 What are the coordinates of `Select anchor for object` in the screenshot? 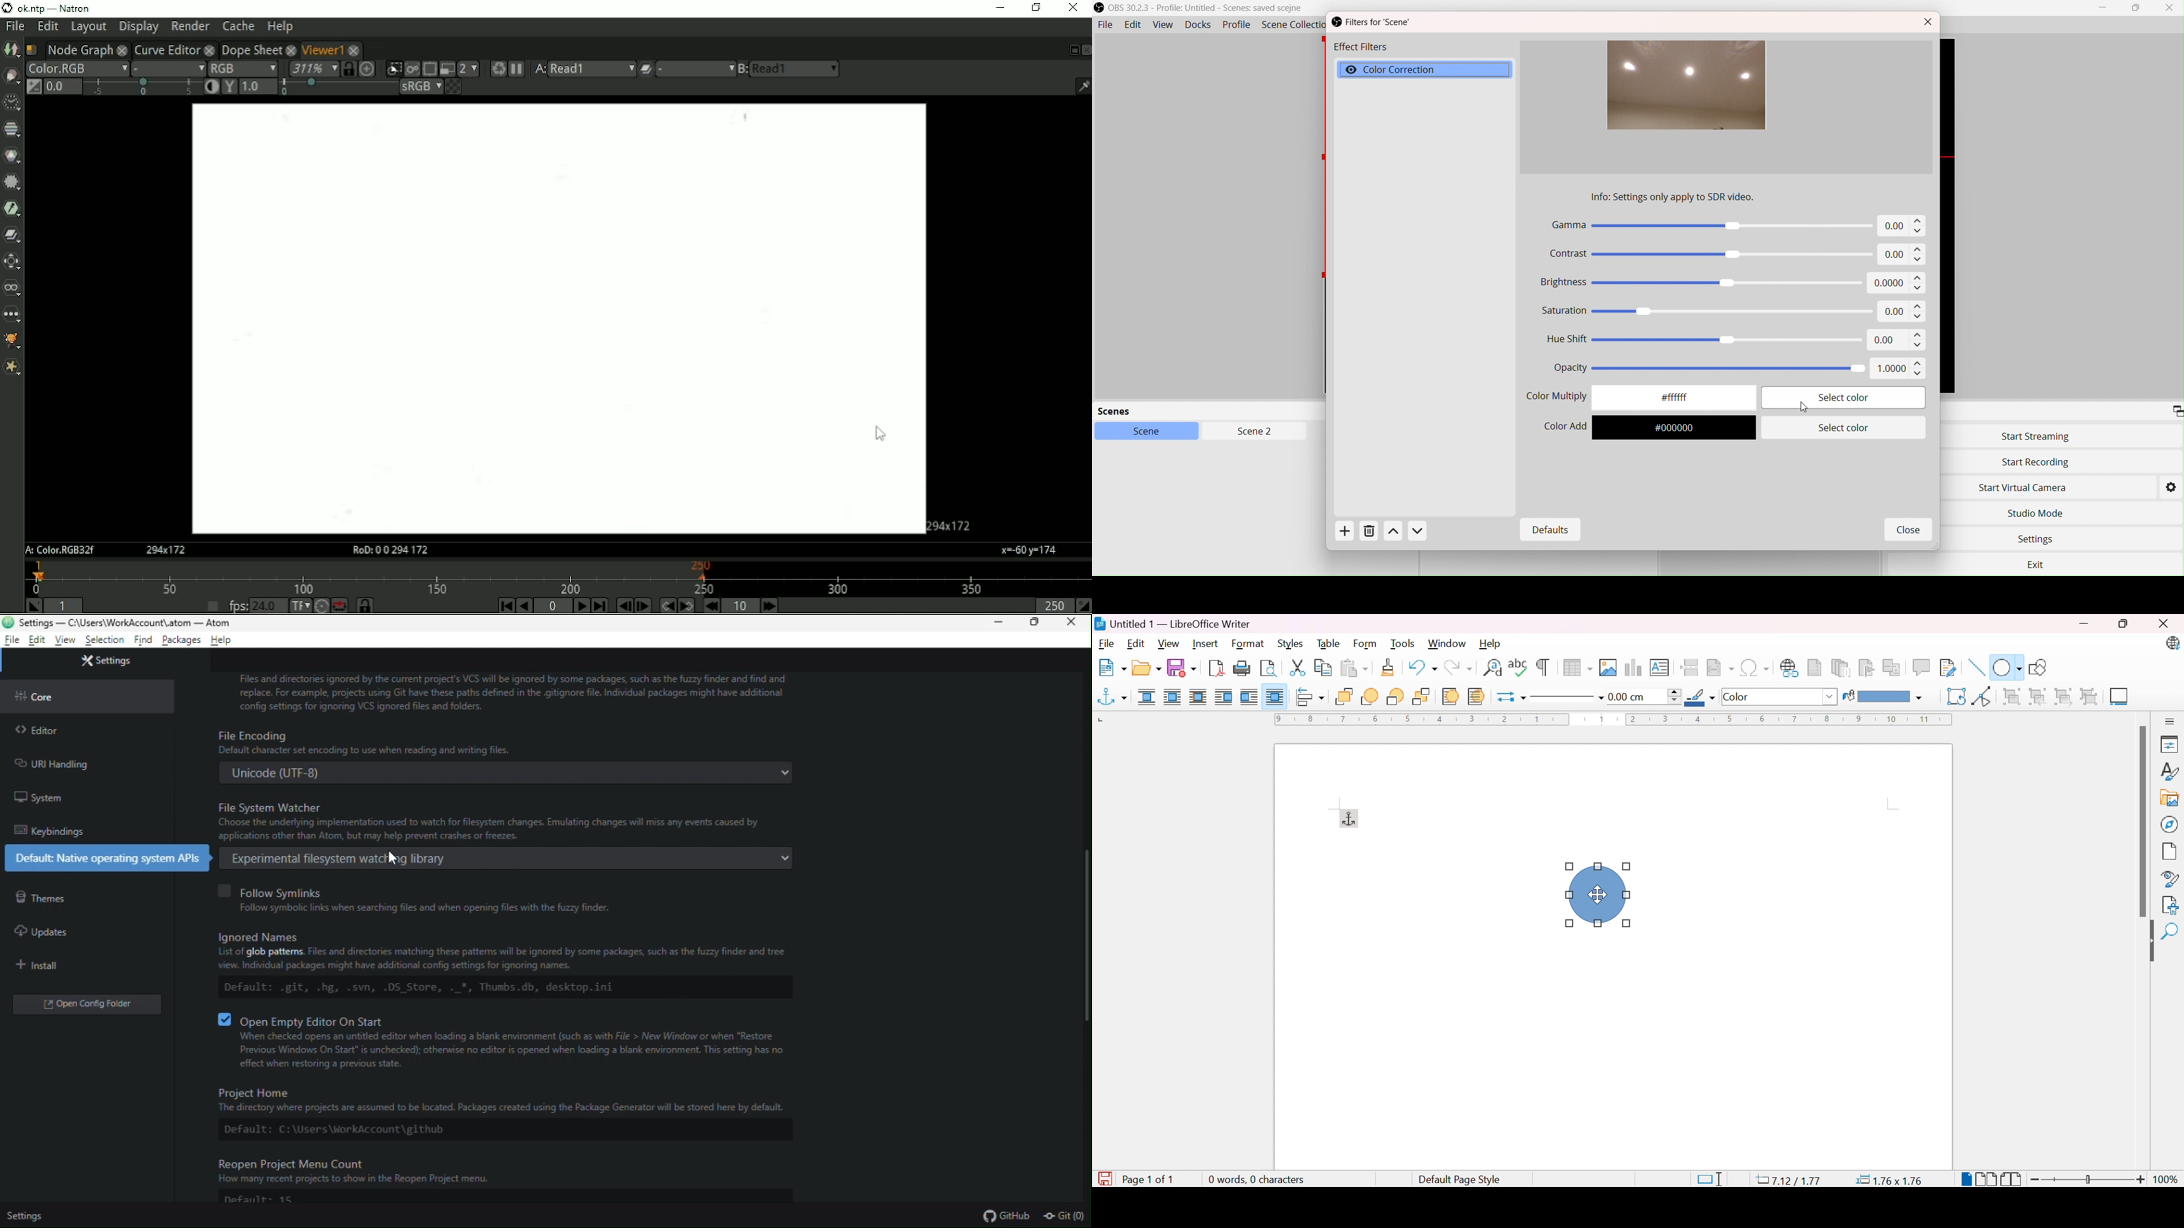 It's located at (1349, 818).